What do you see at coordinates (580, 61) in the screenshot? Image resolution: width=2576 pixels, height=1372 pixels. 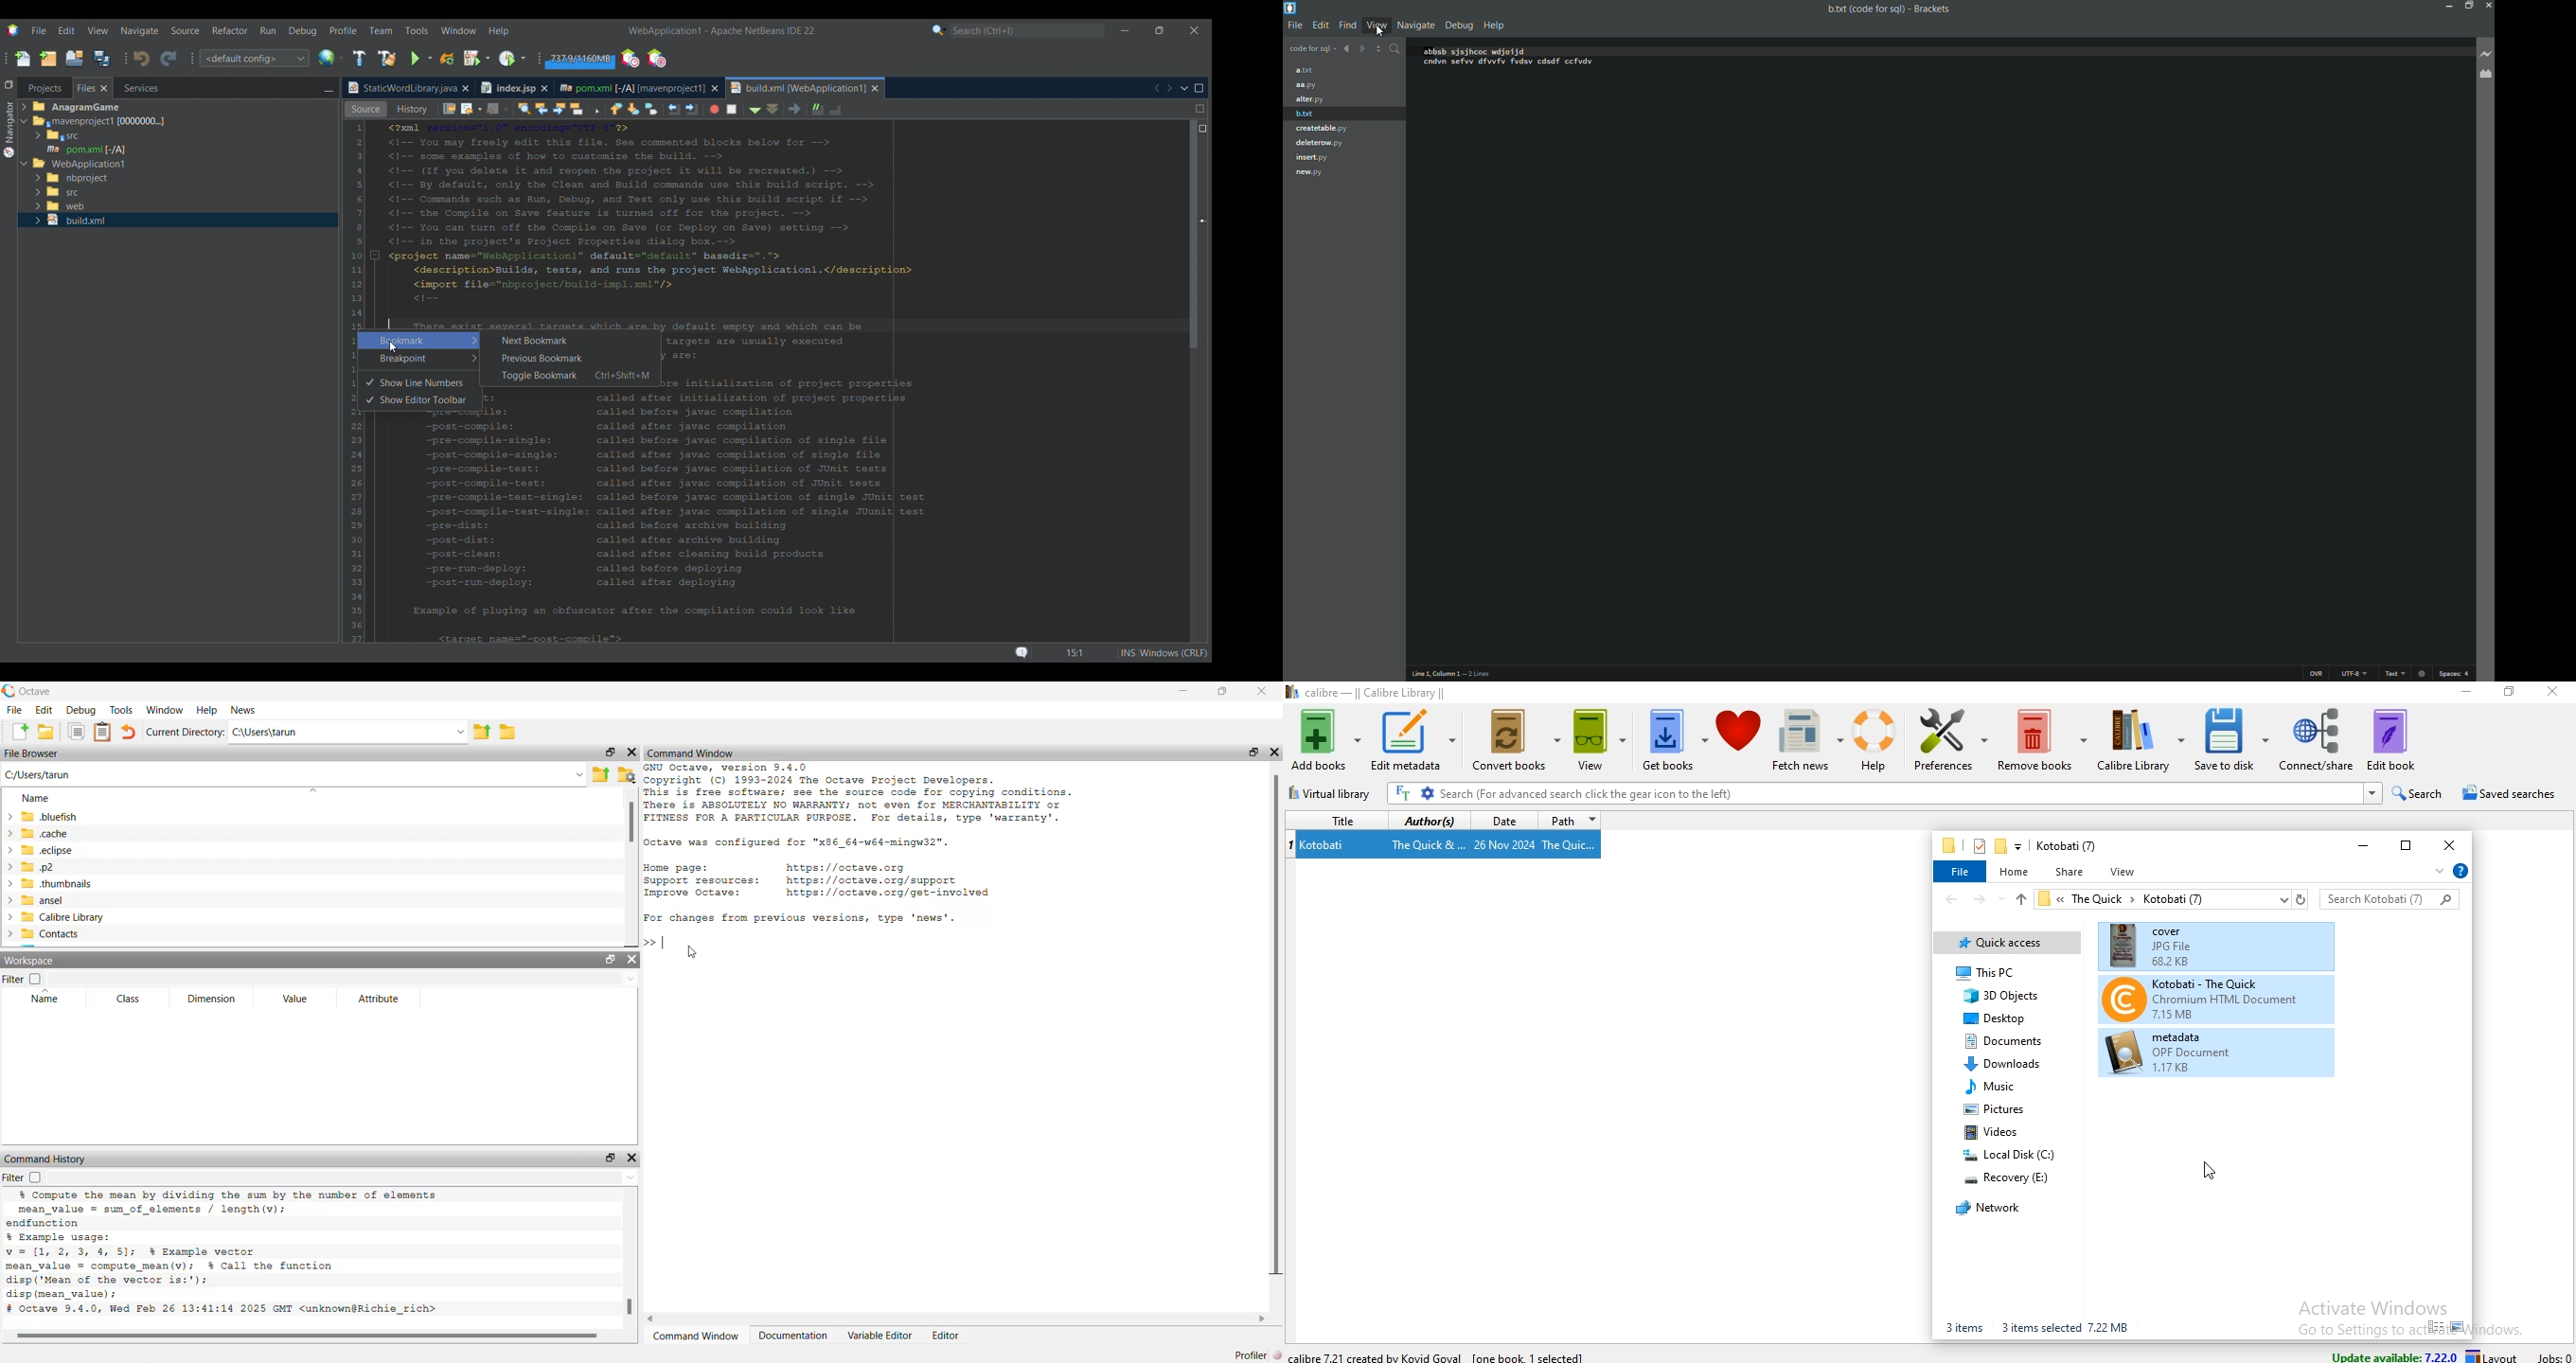 I see `Garbage collection amount changed` at bounding box center [580, 61].